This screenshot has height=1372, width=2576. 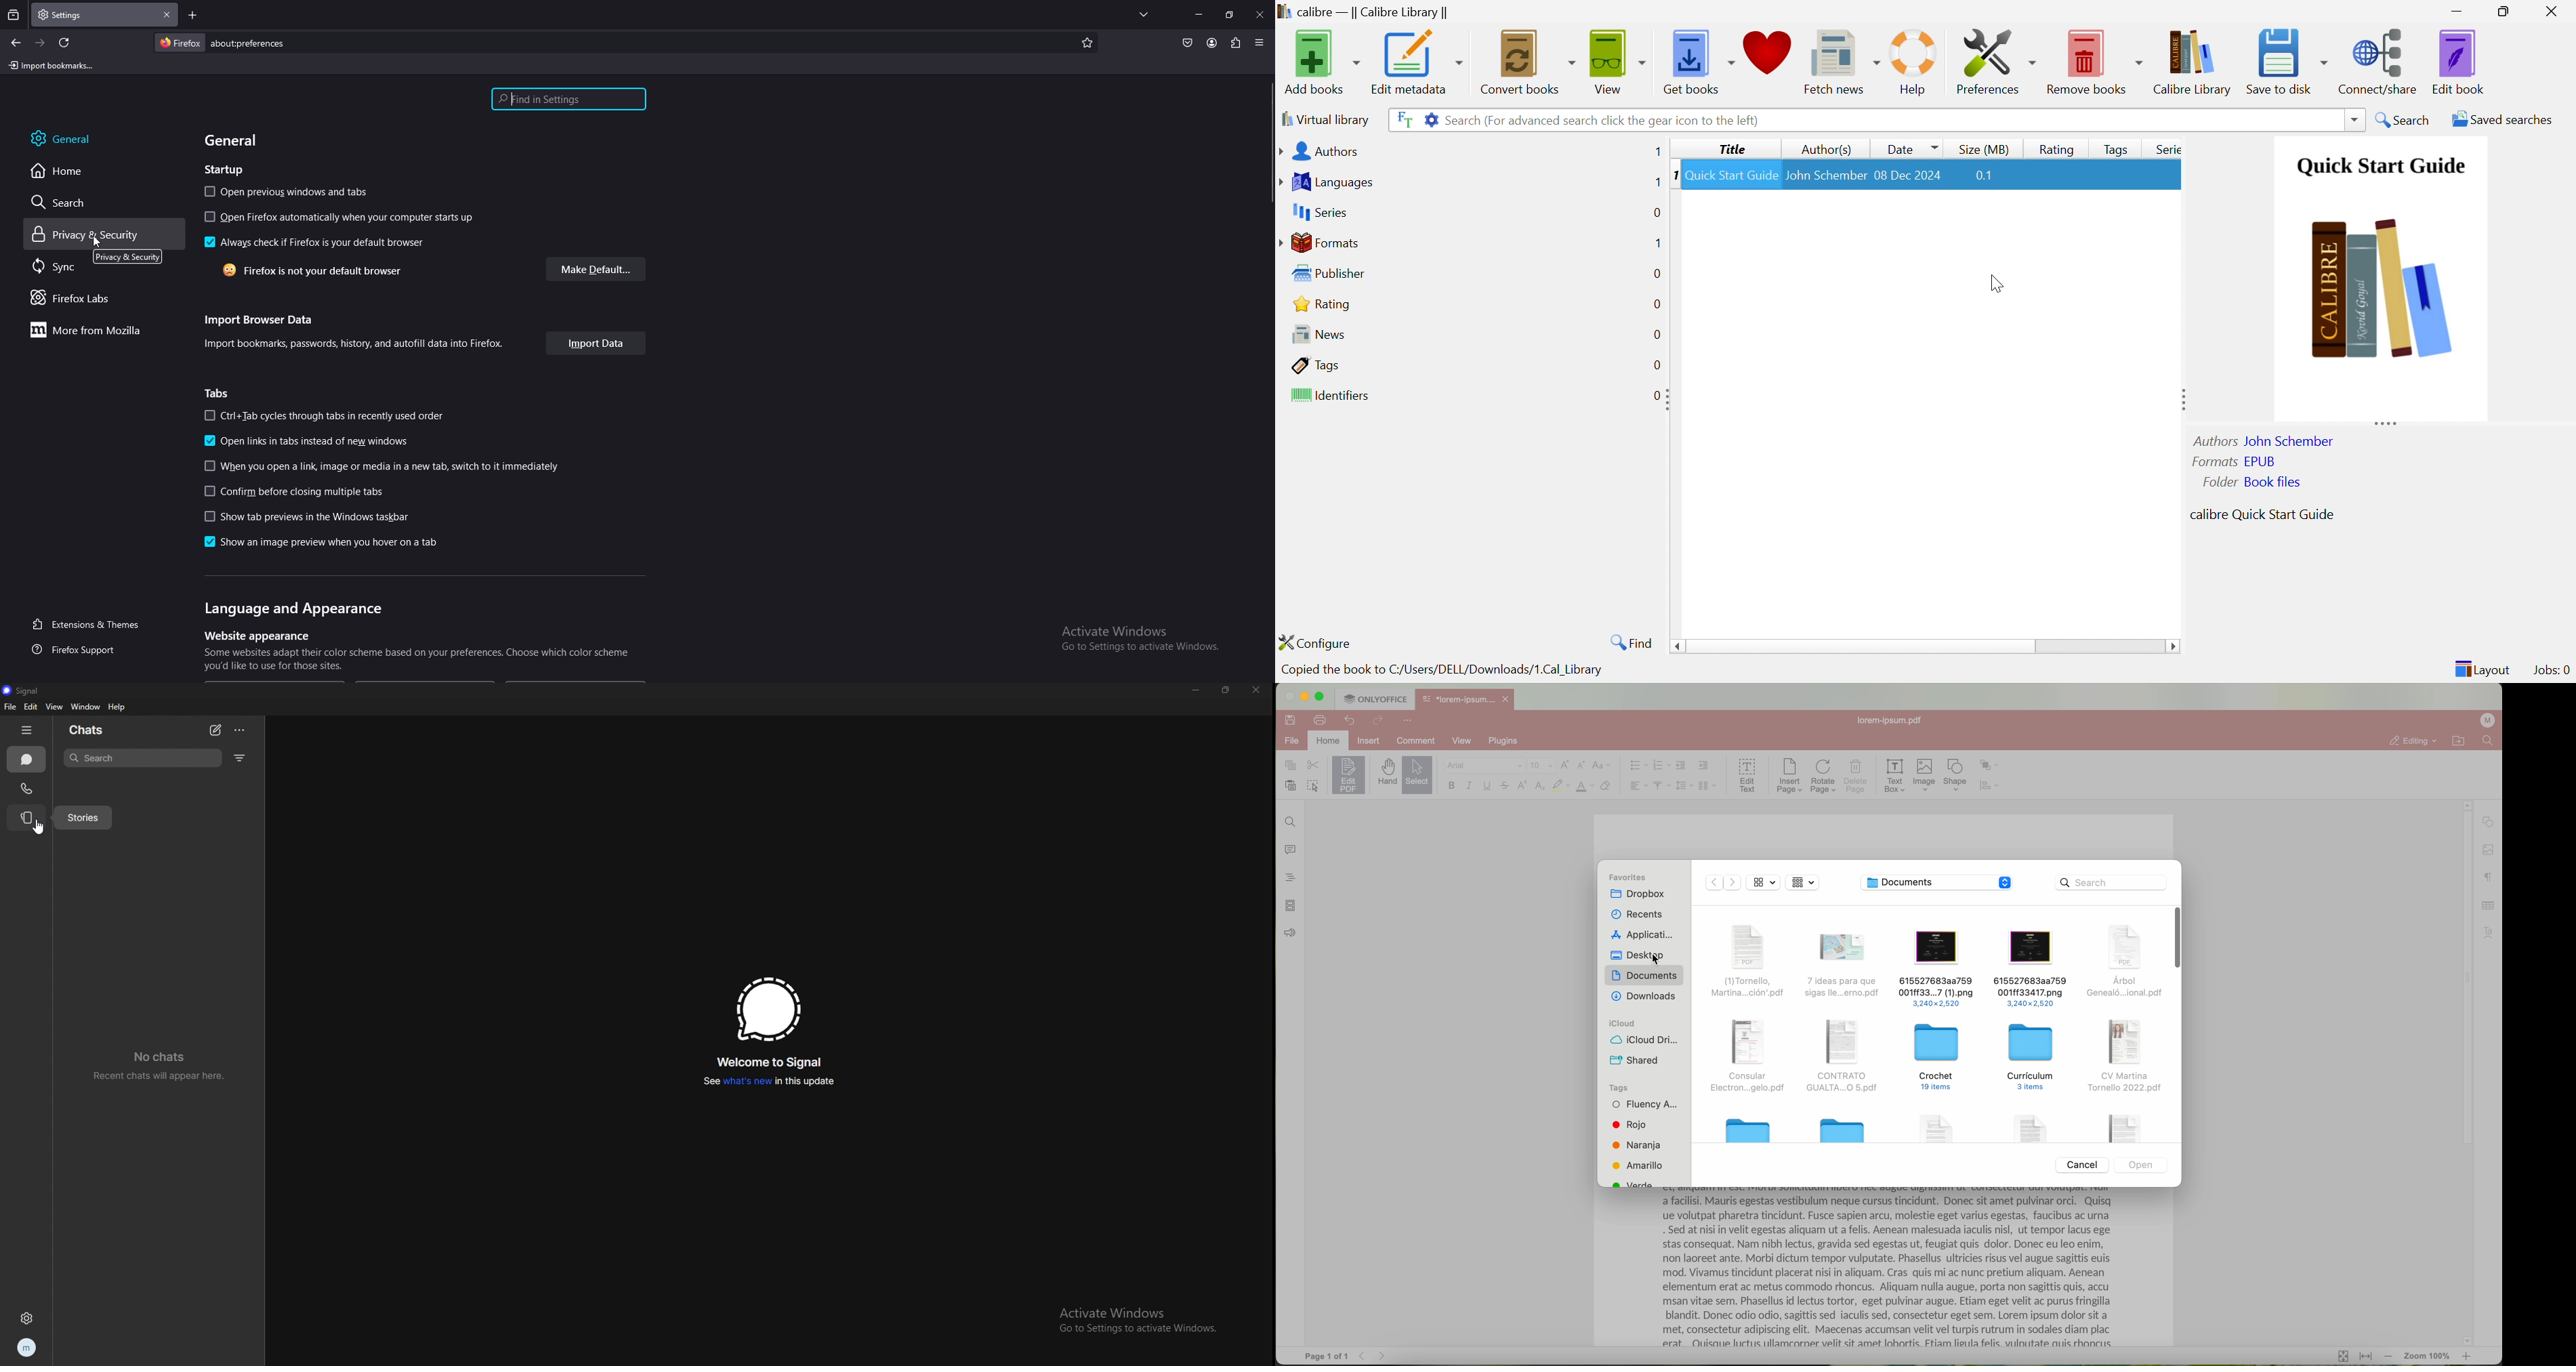 What do you see at coordinates (1625, 877) in the screenshot?
I see `favorites` at bounding box center [1625, 877].